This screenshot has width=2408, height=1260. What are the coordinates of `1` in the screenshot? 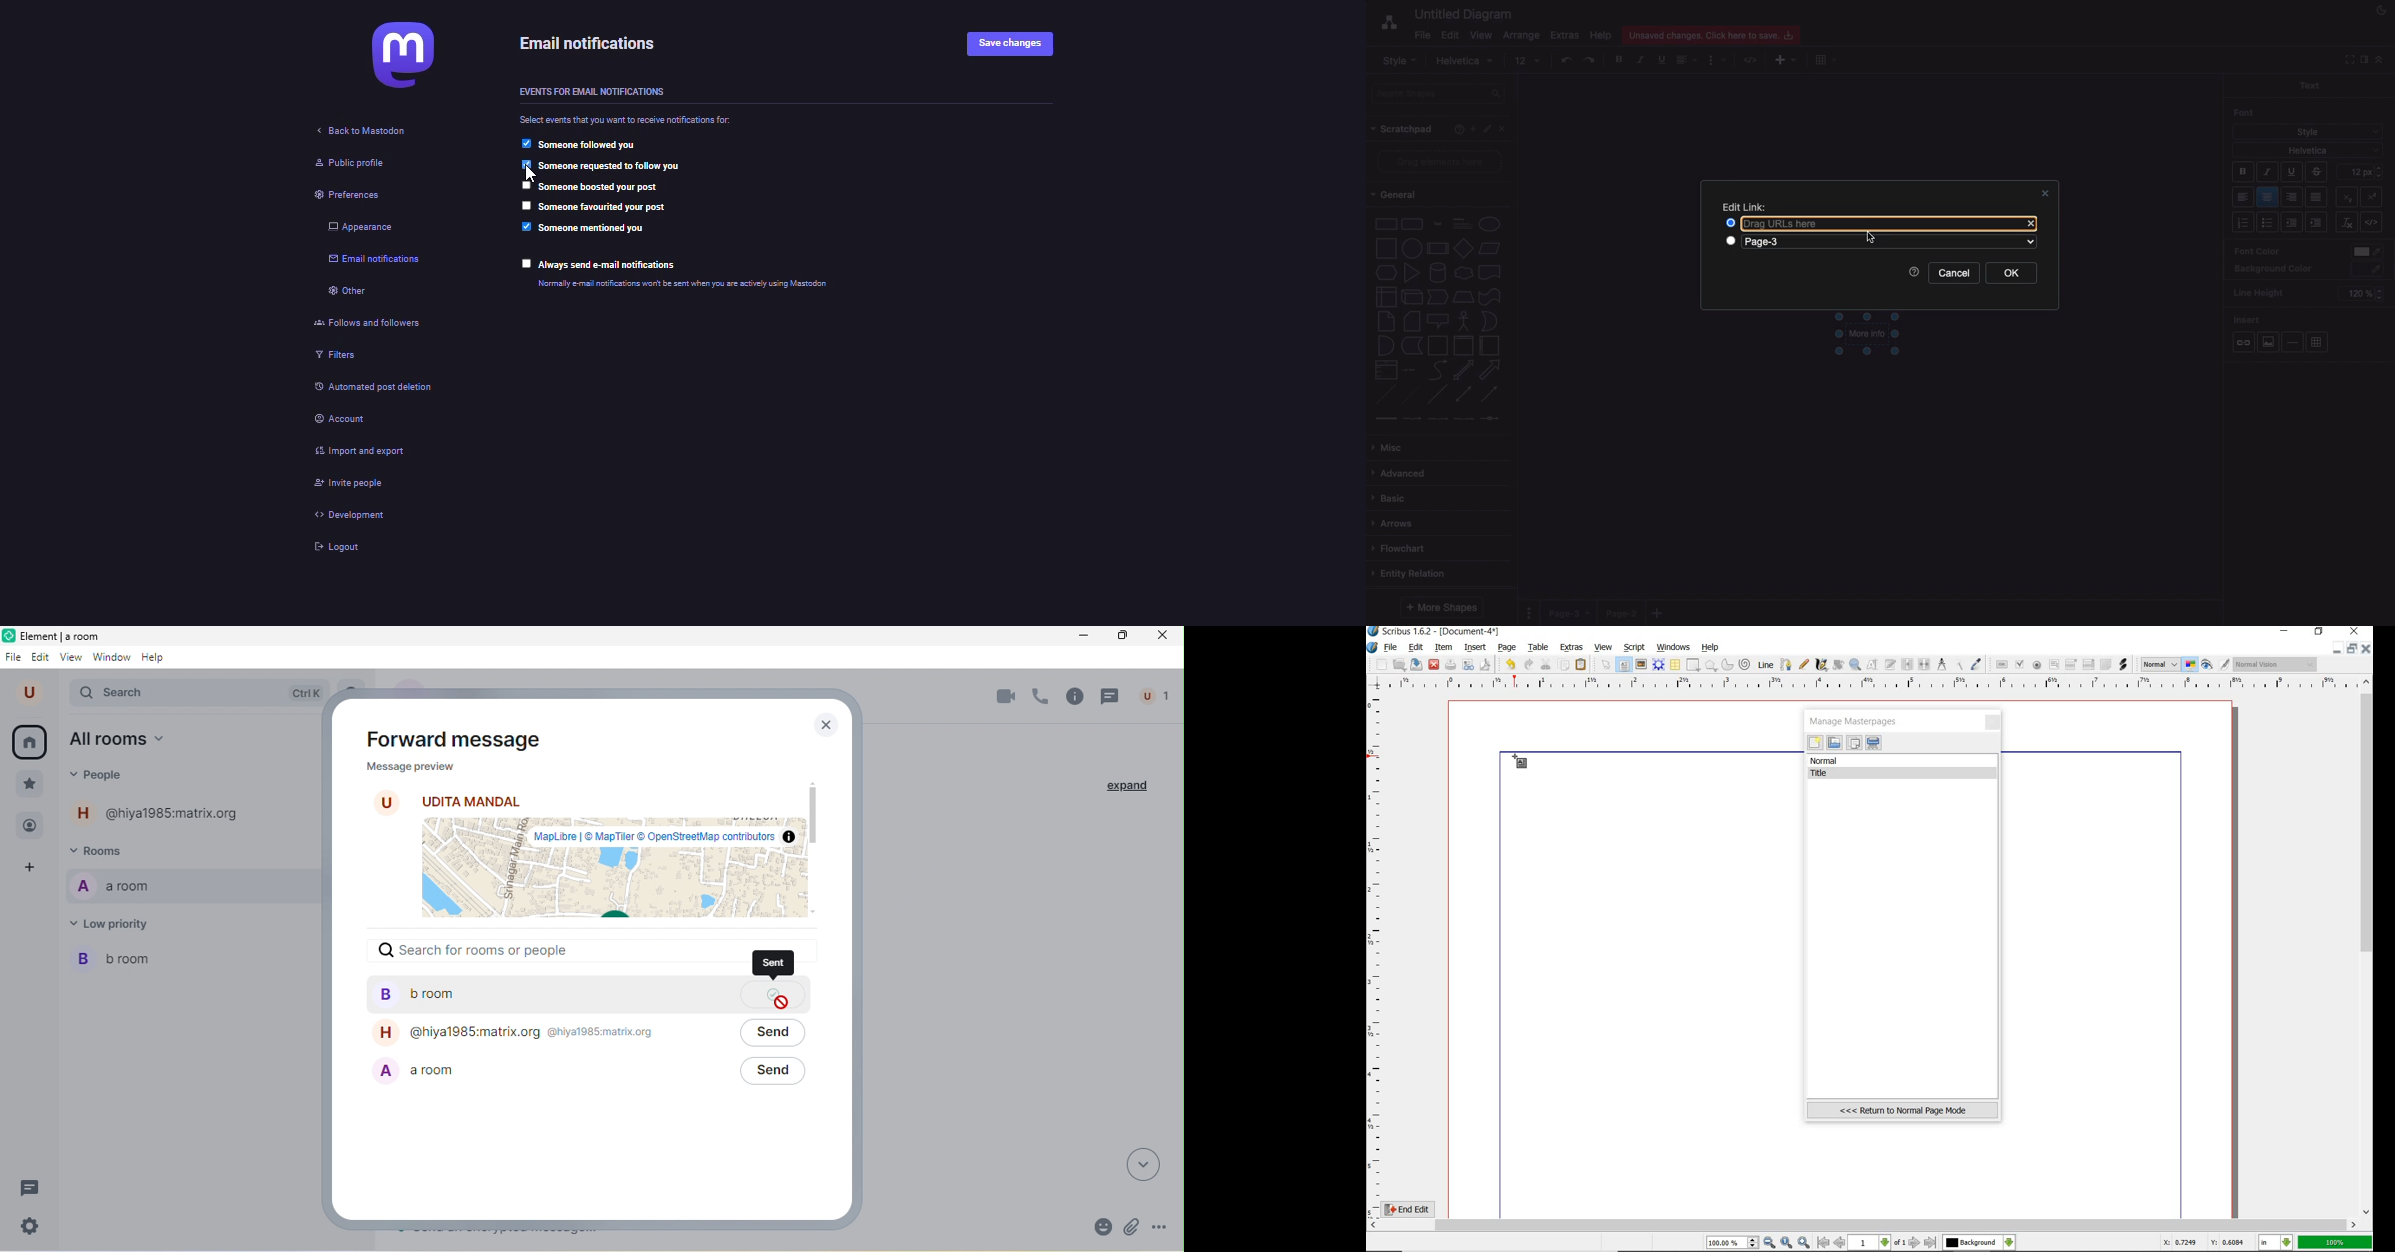 It's located at (1870, 1243).